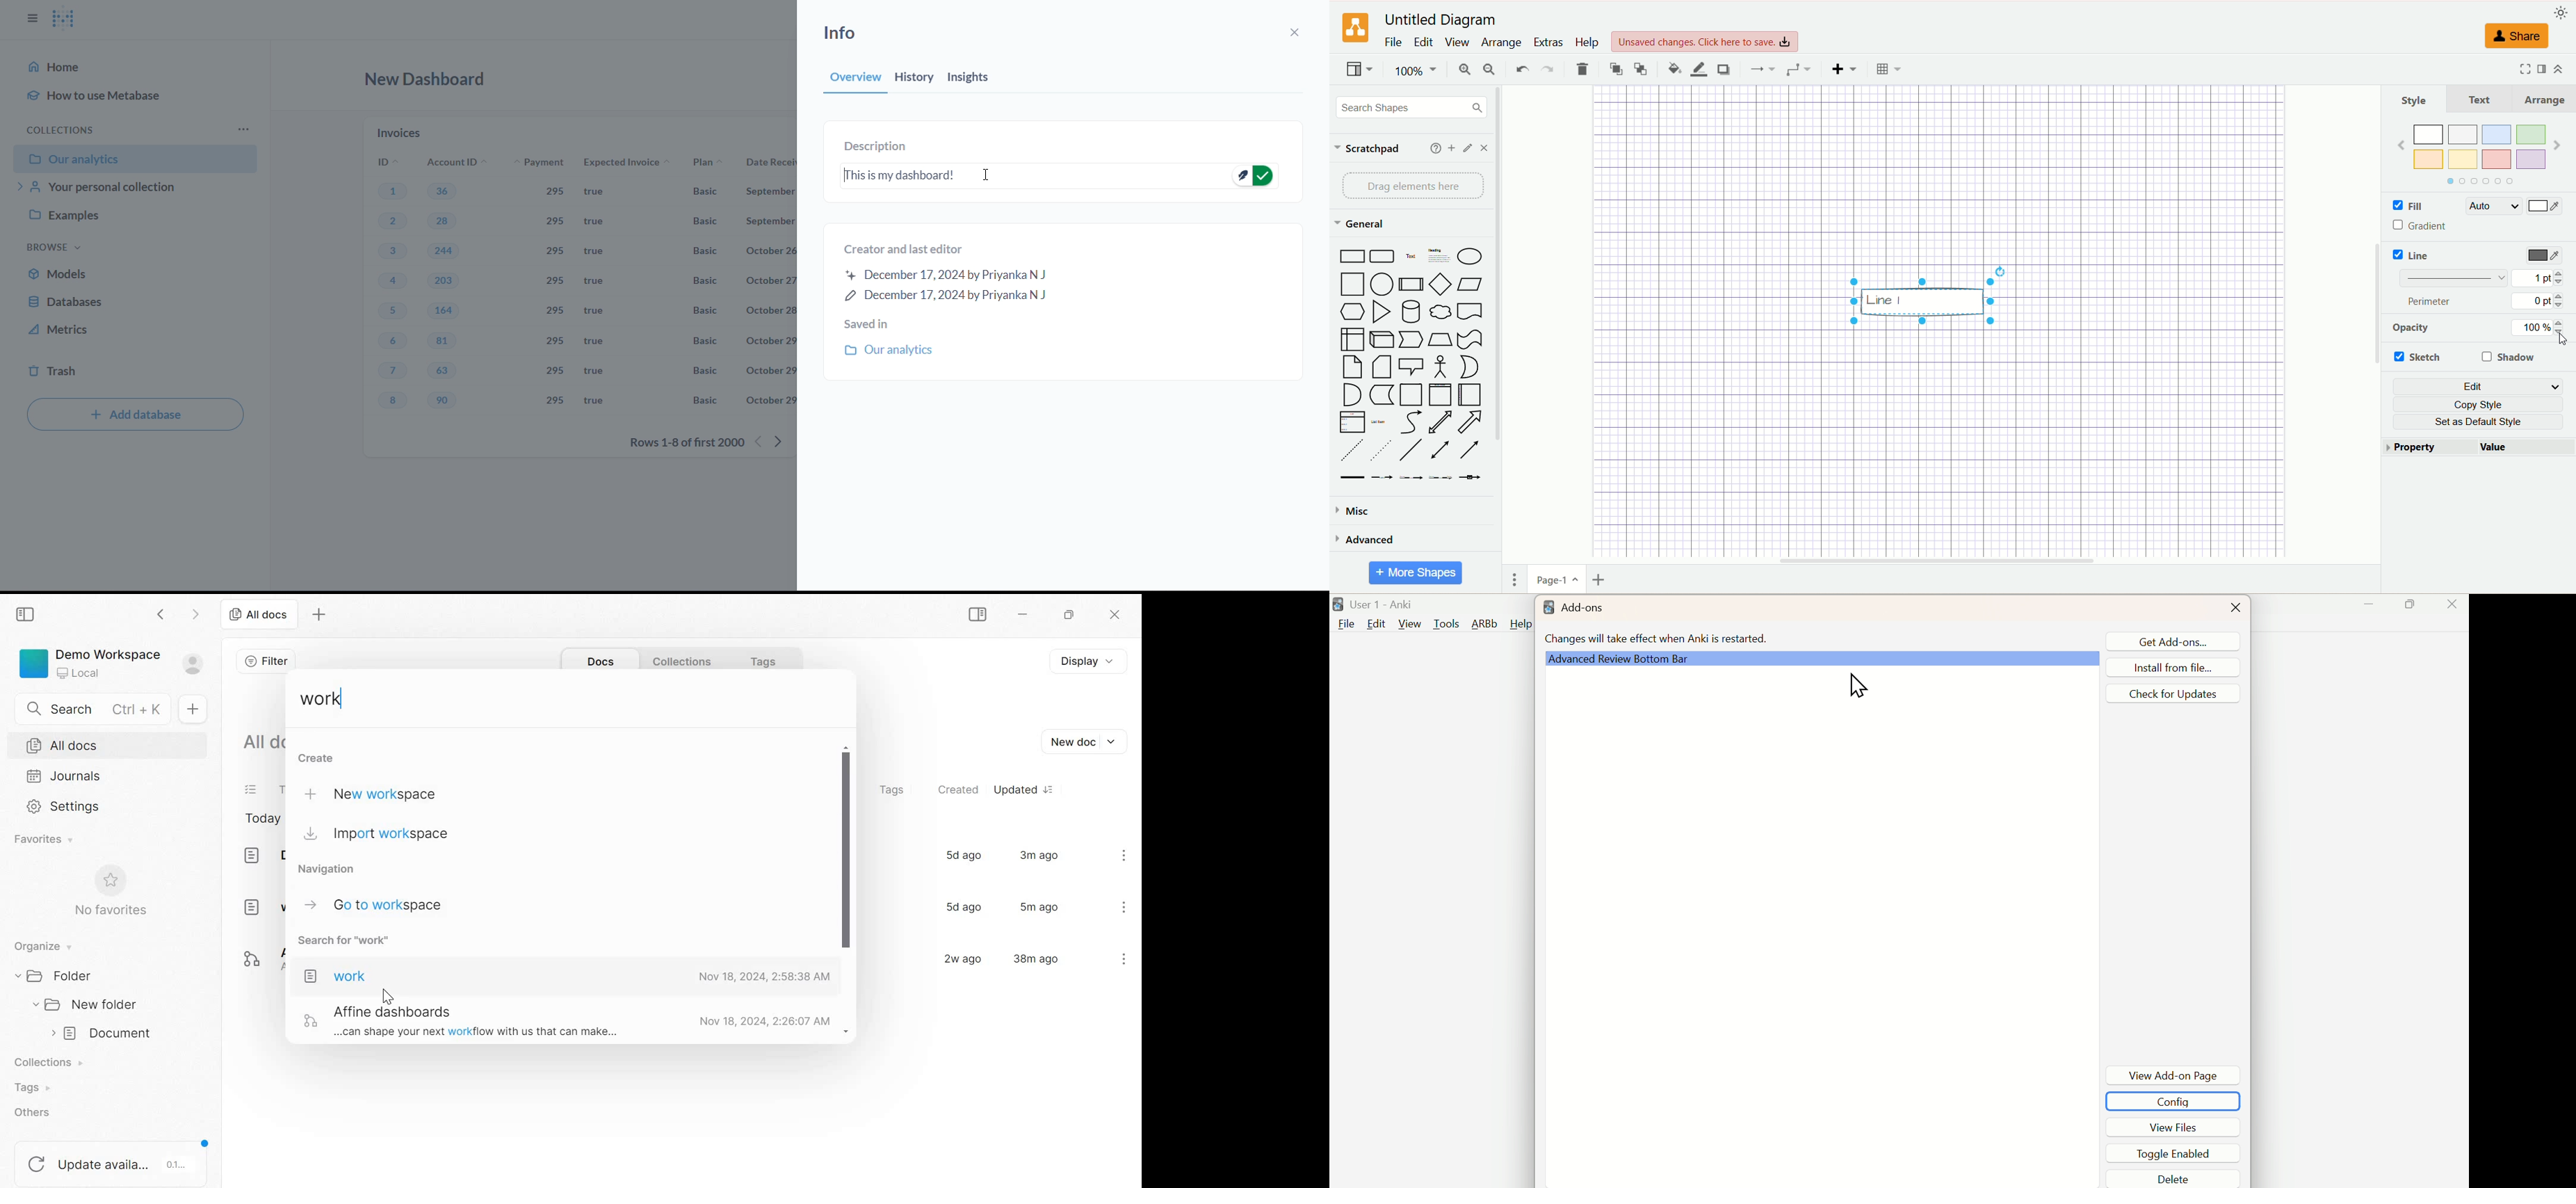  Describe the element at coordinates (1418, 571) in the screenshot. I see `more shapes` at that location.